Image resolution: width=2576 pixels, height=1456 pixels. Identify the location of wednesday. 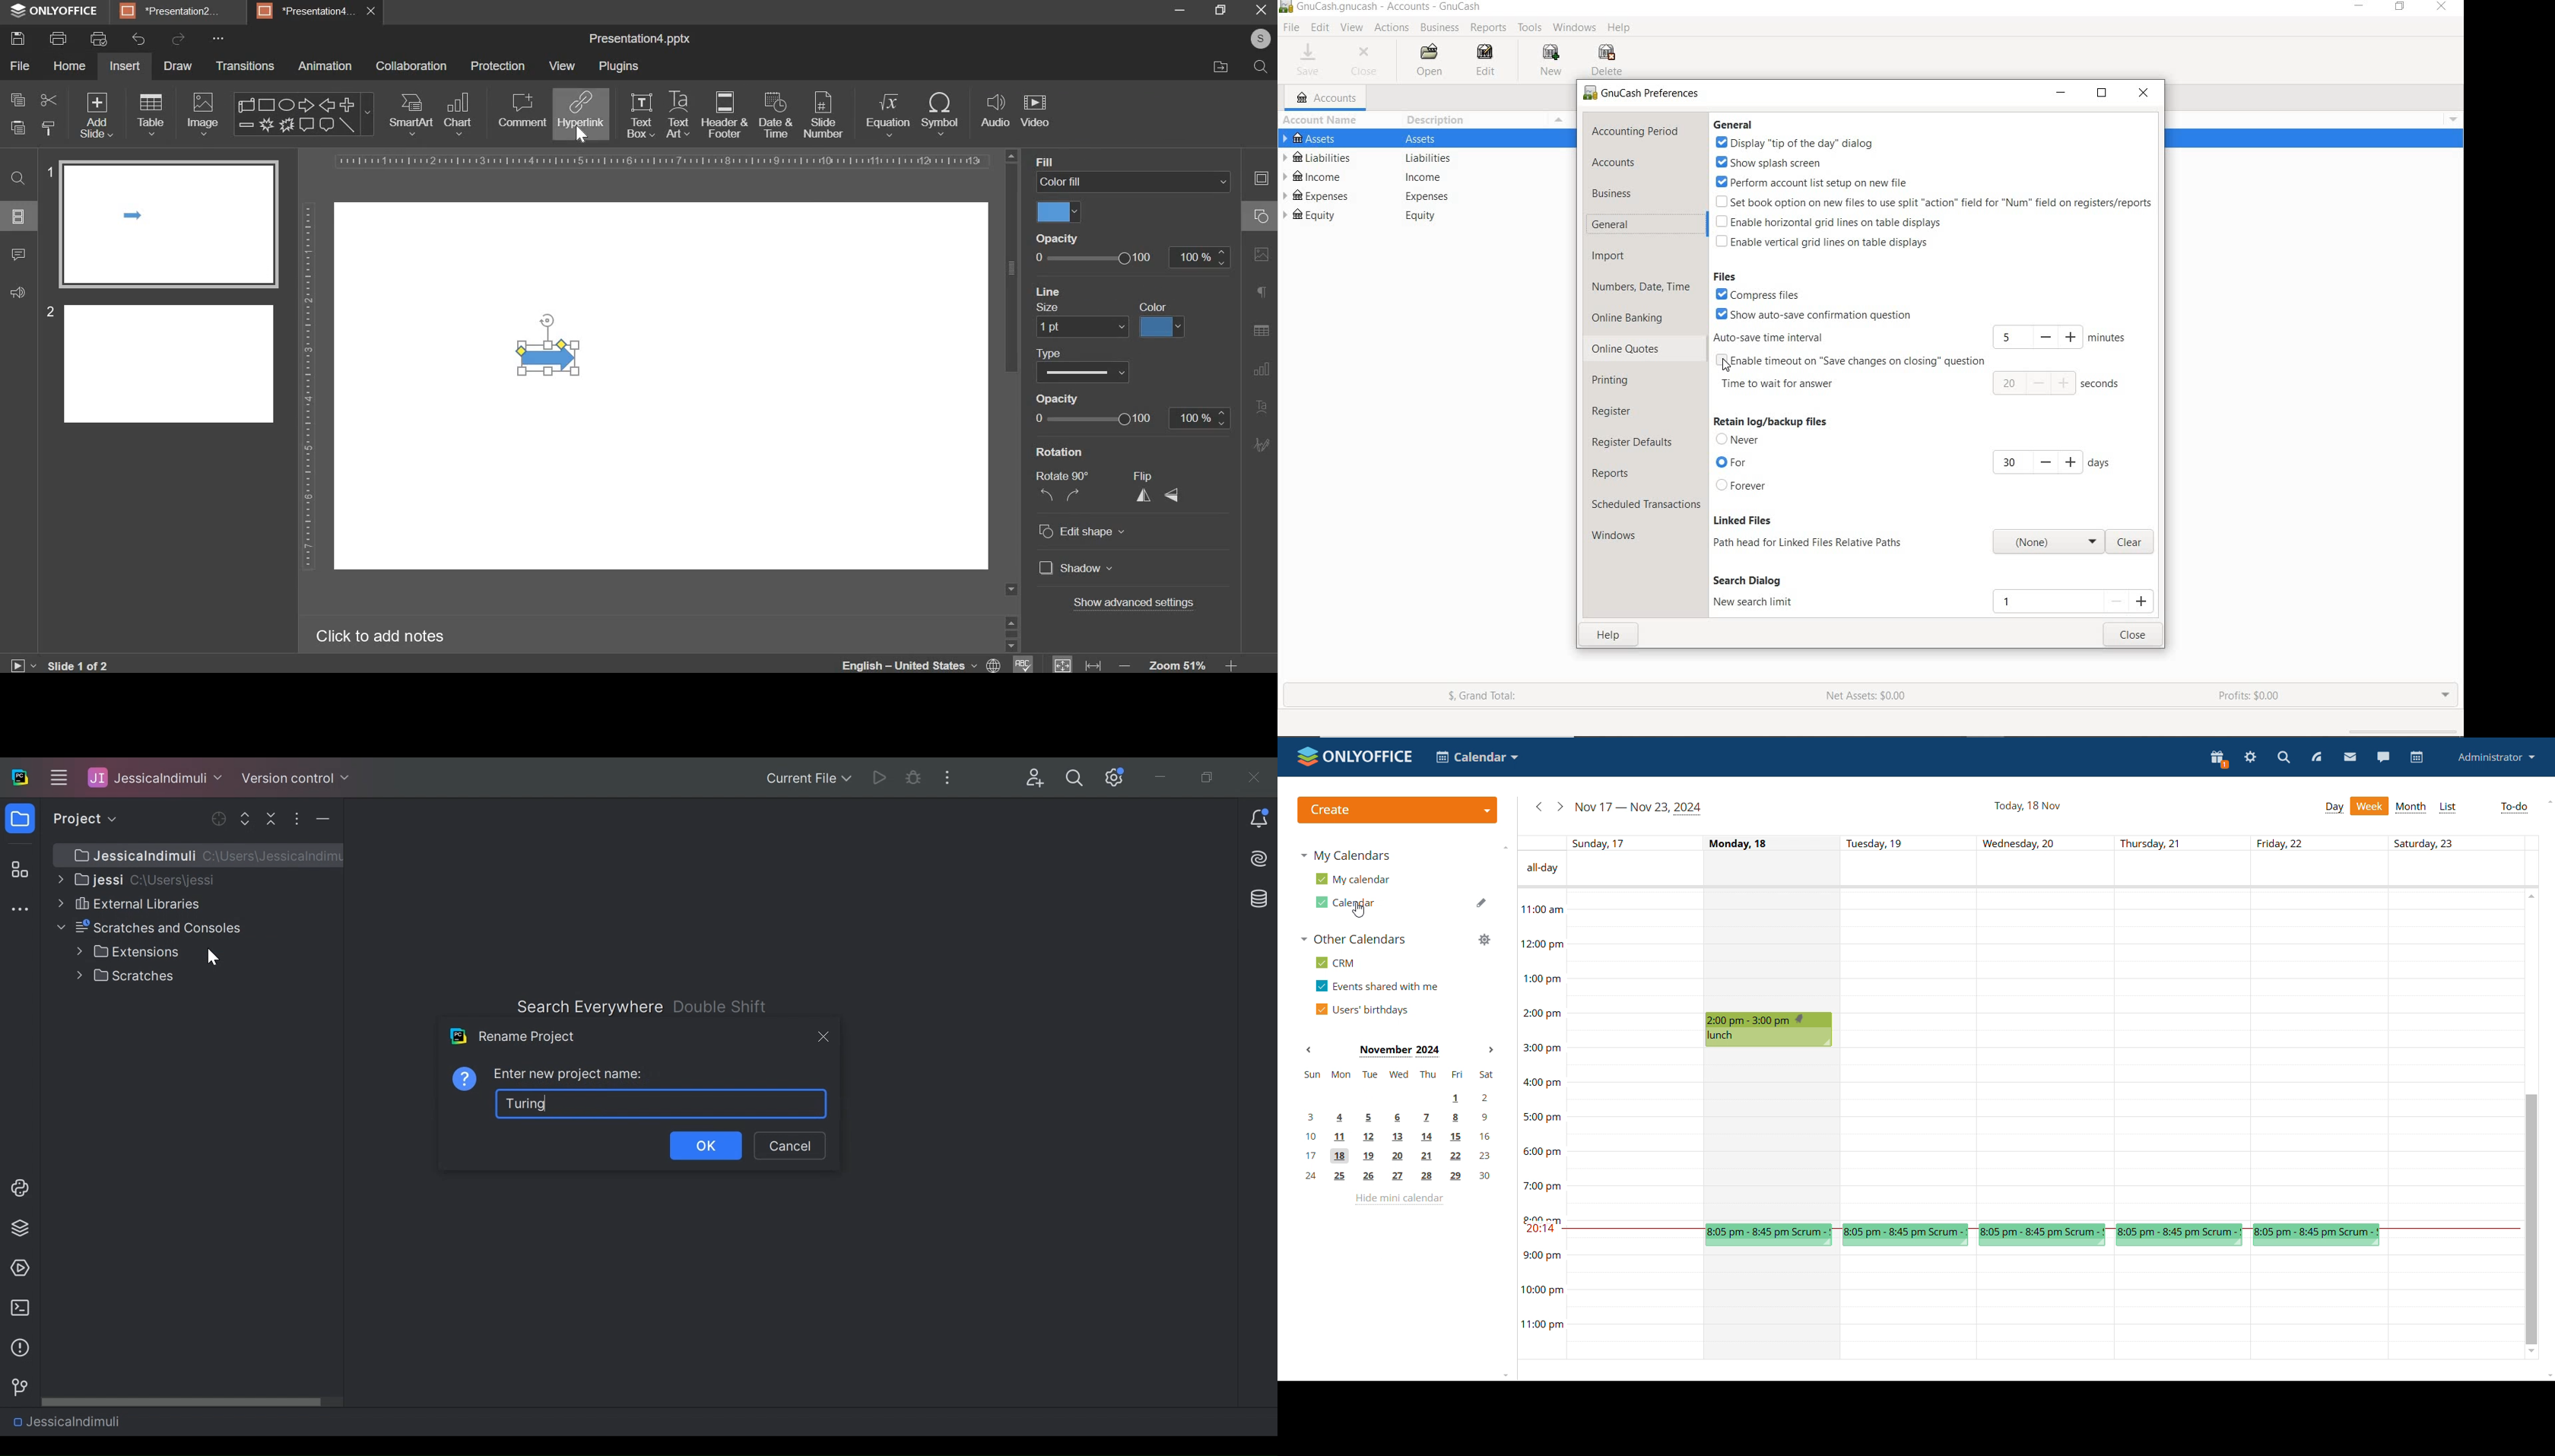
(2047, 1306).